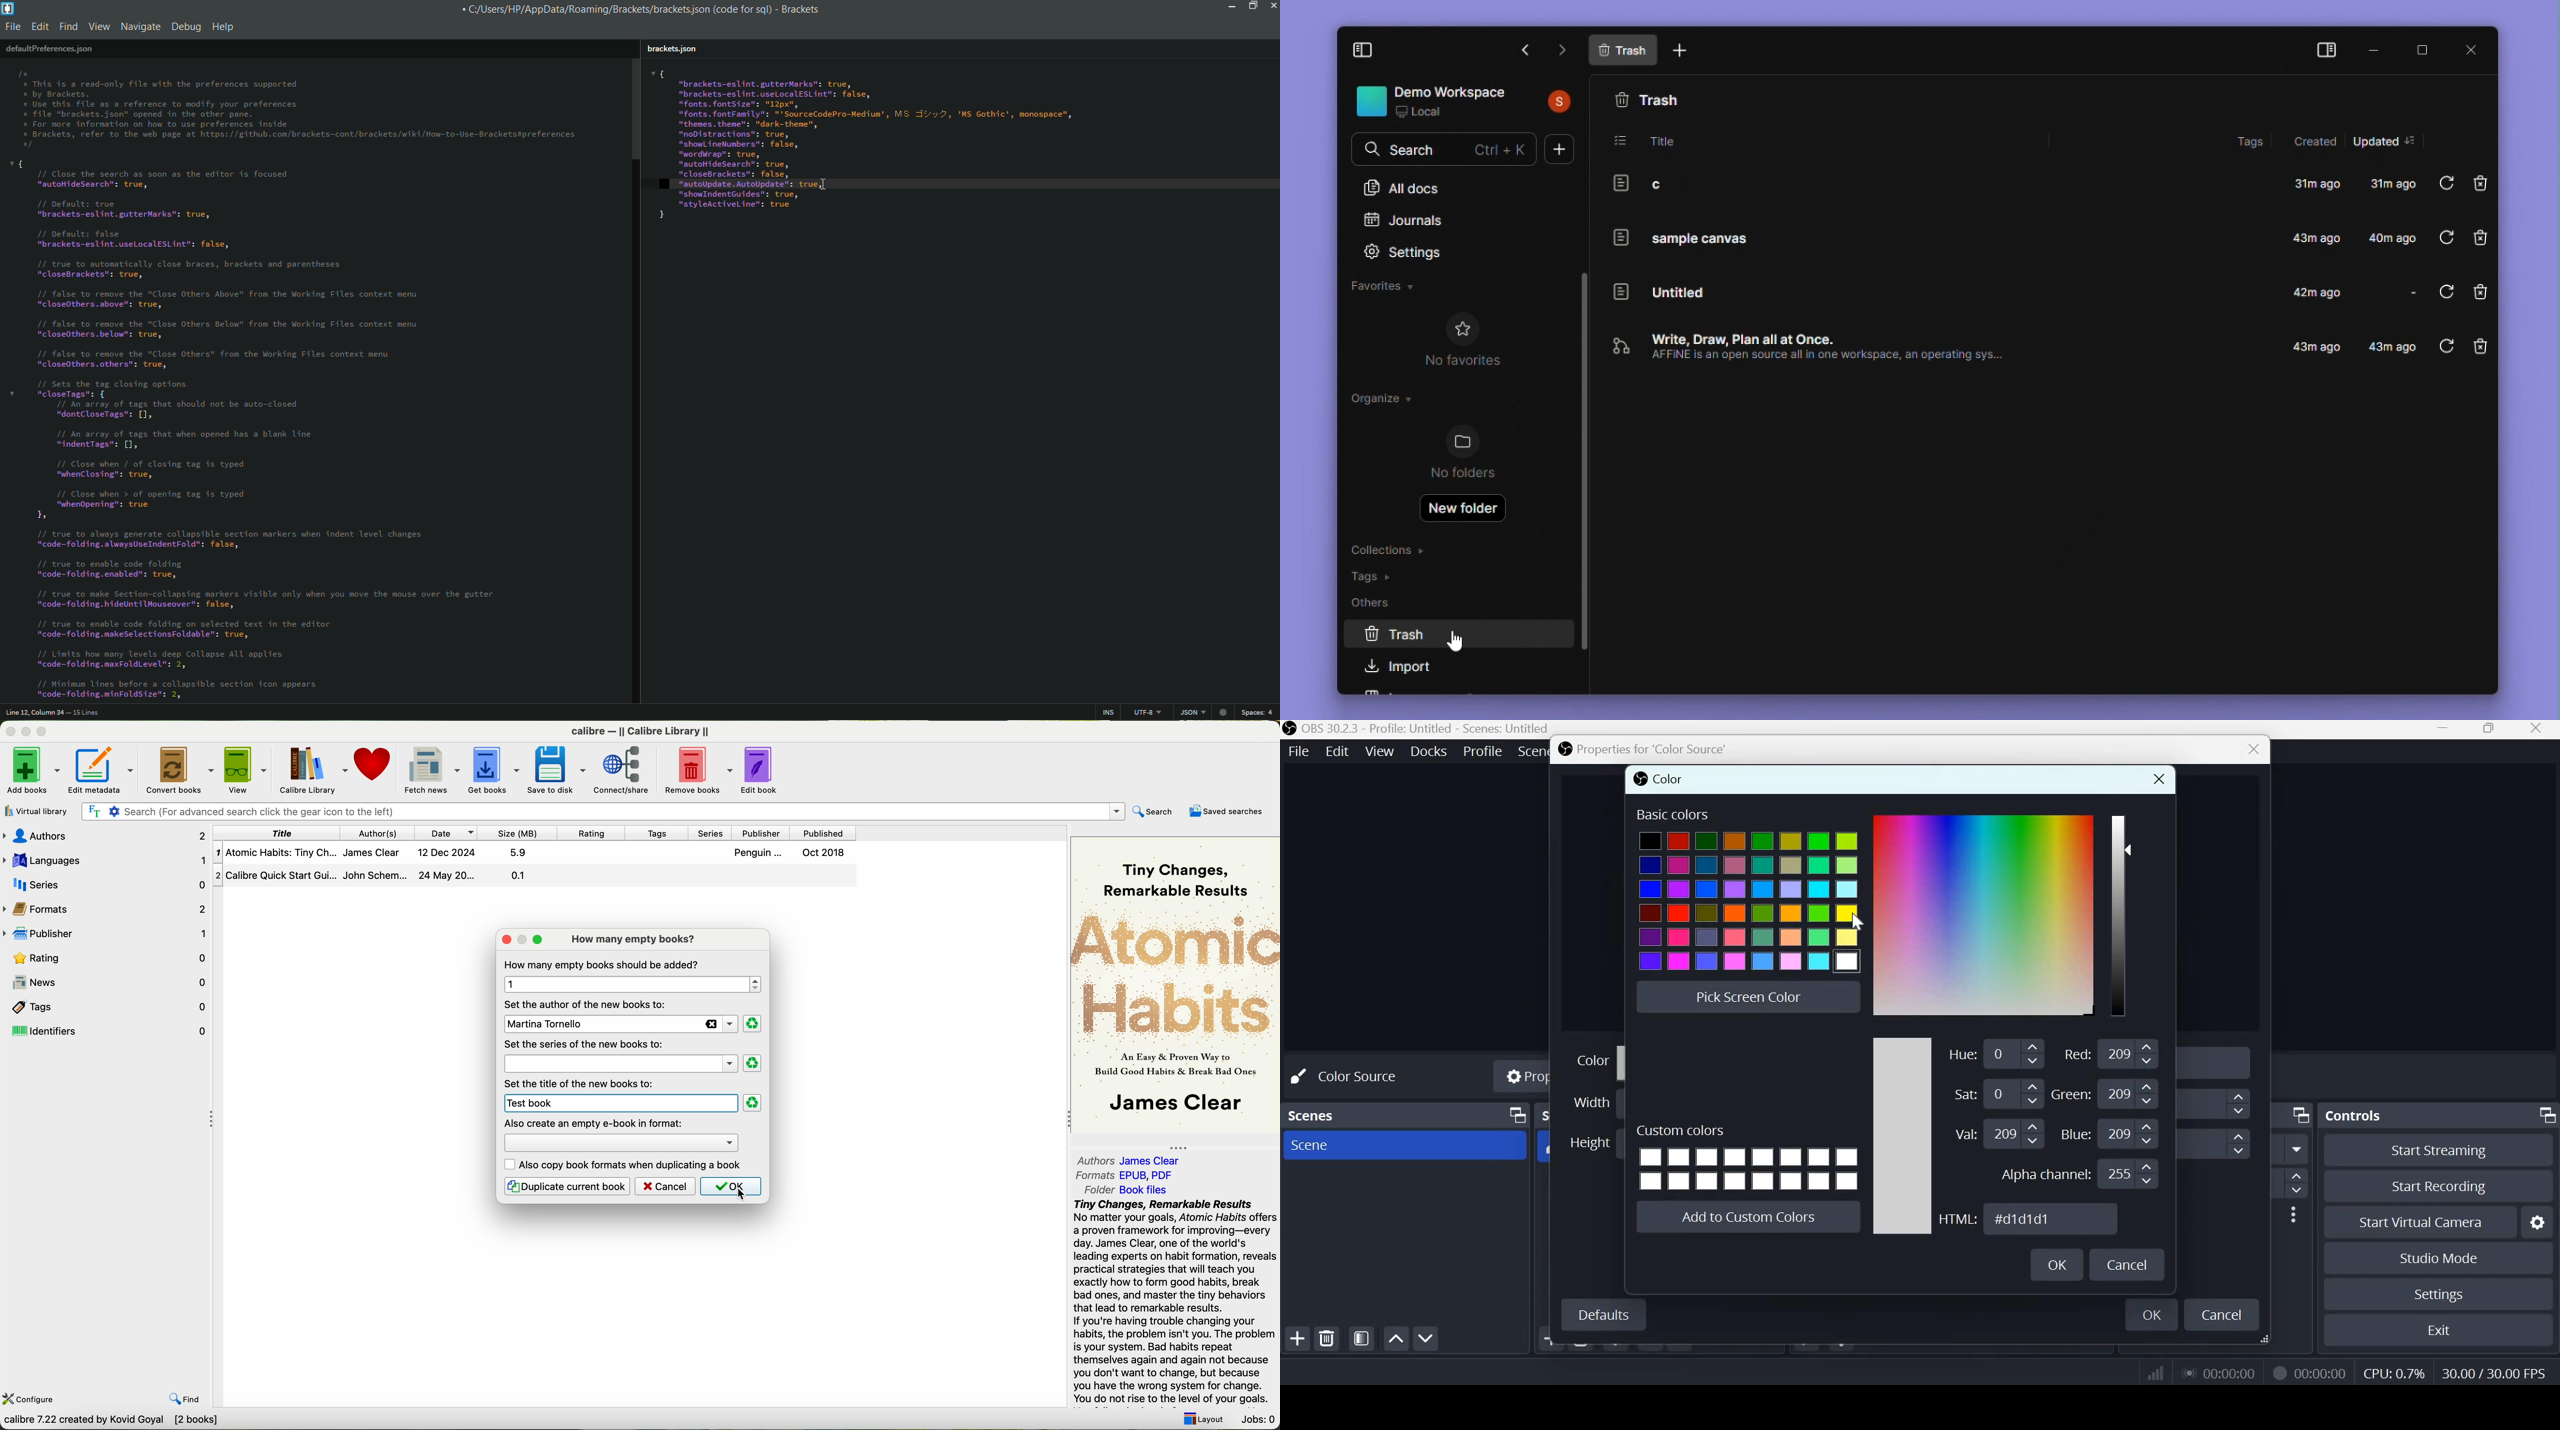 The width and height of the screenshot is (2576, 1456). I want to click on also copy book formats when duplicating a book, so click(624, 1165).